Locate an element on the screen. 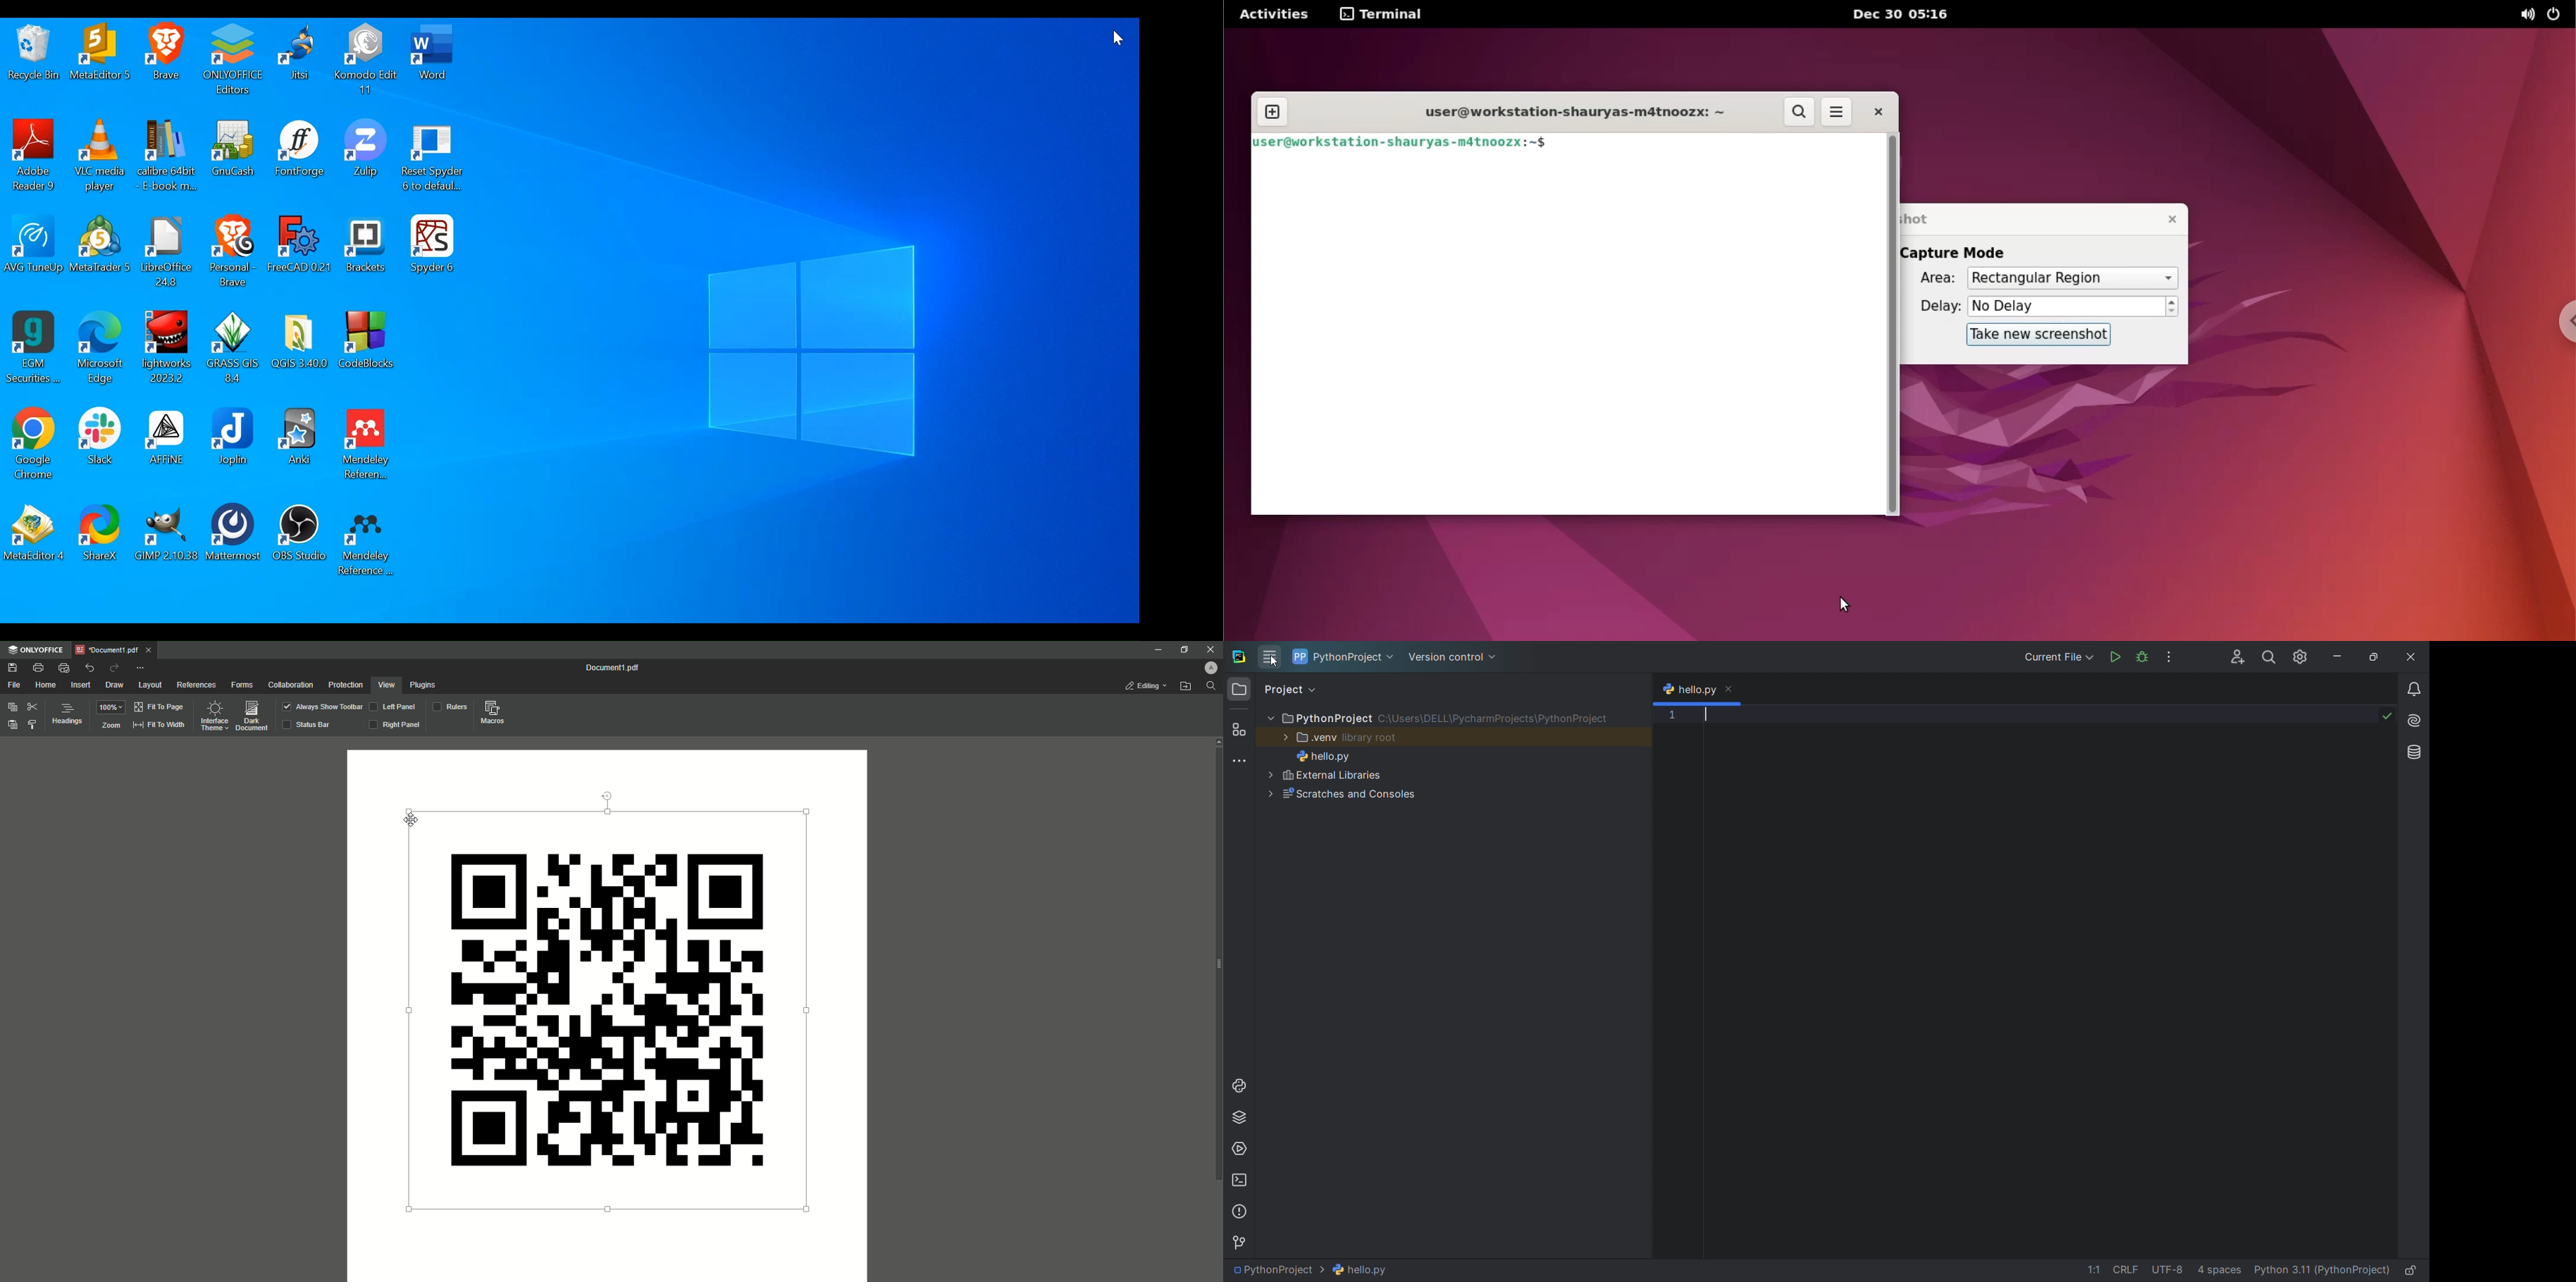  run is located at coordinates (2114, 655).